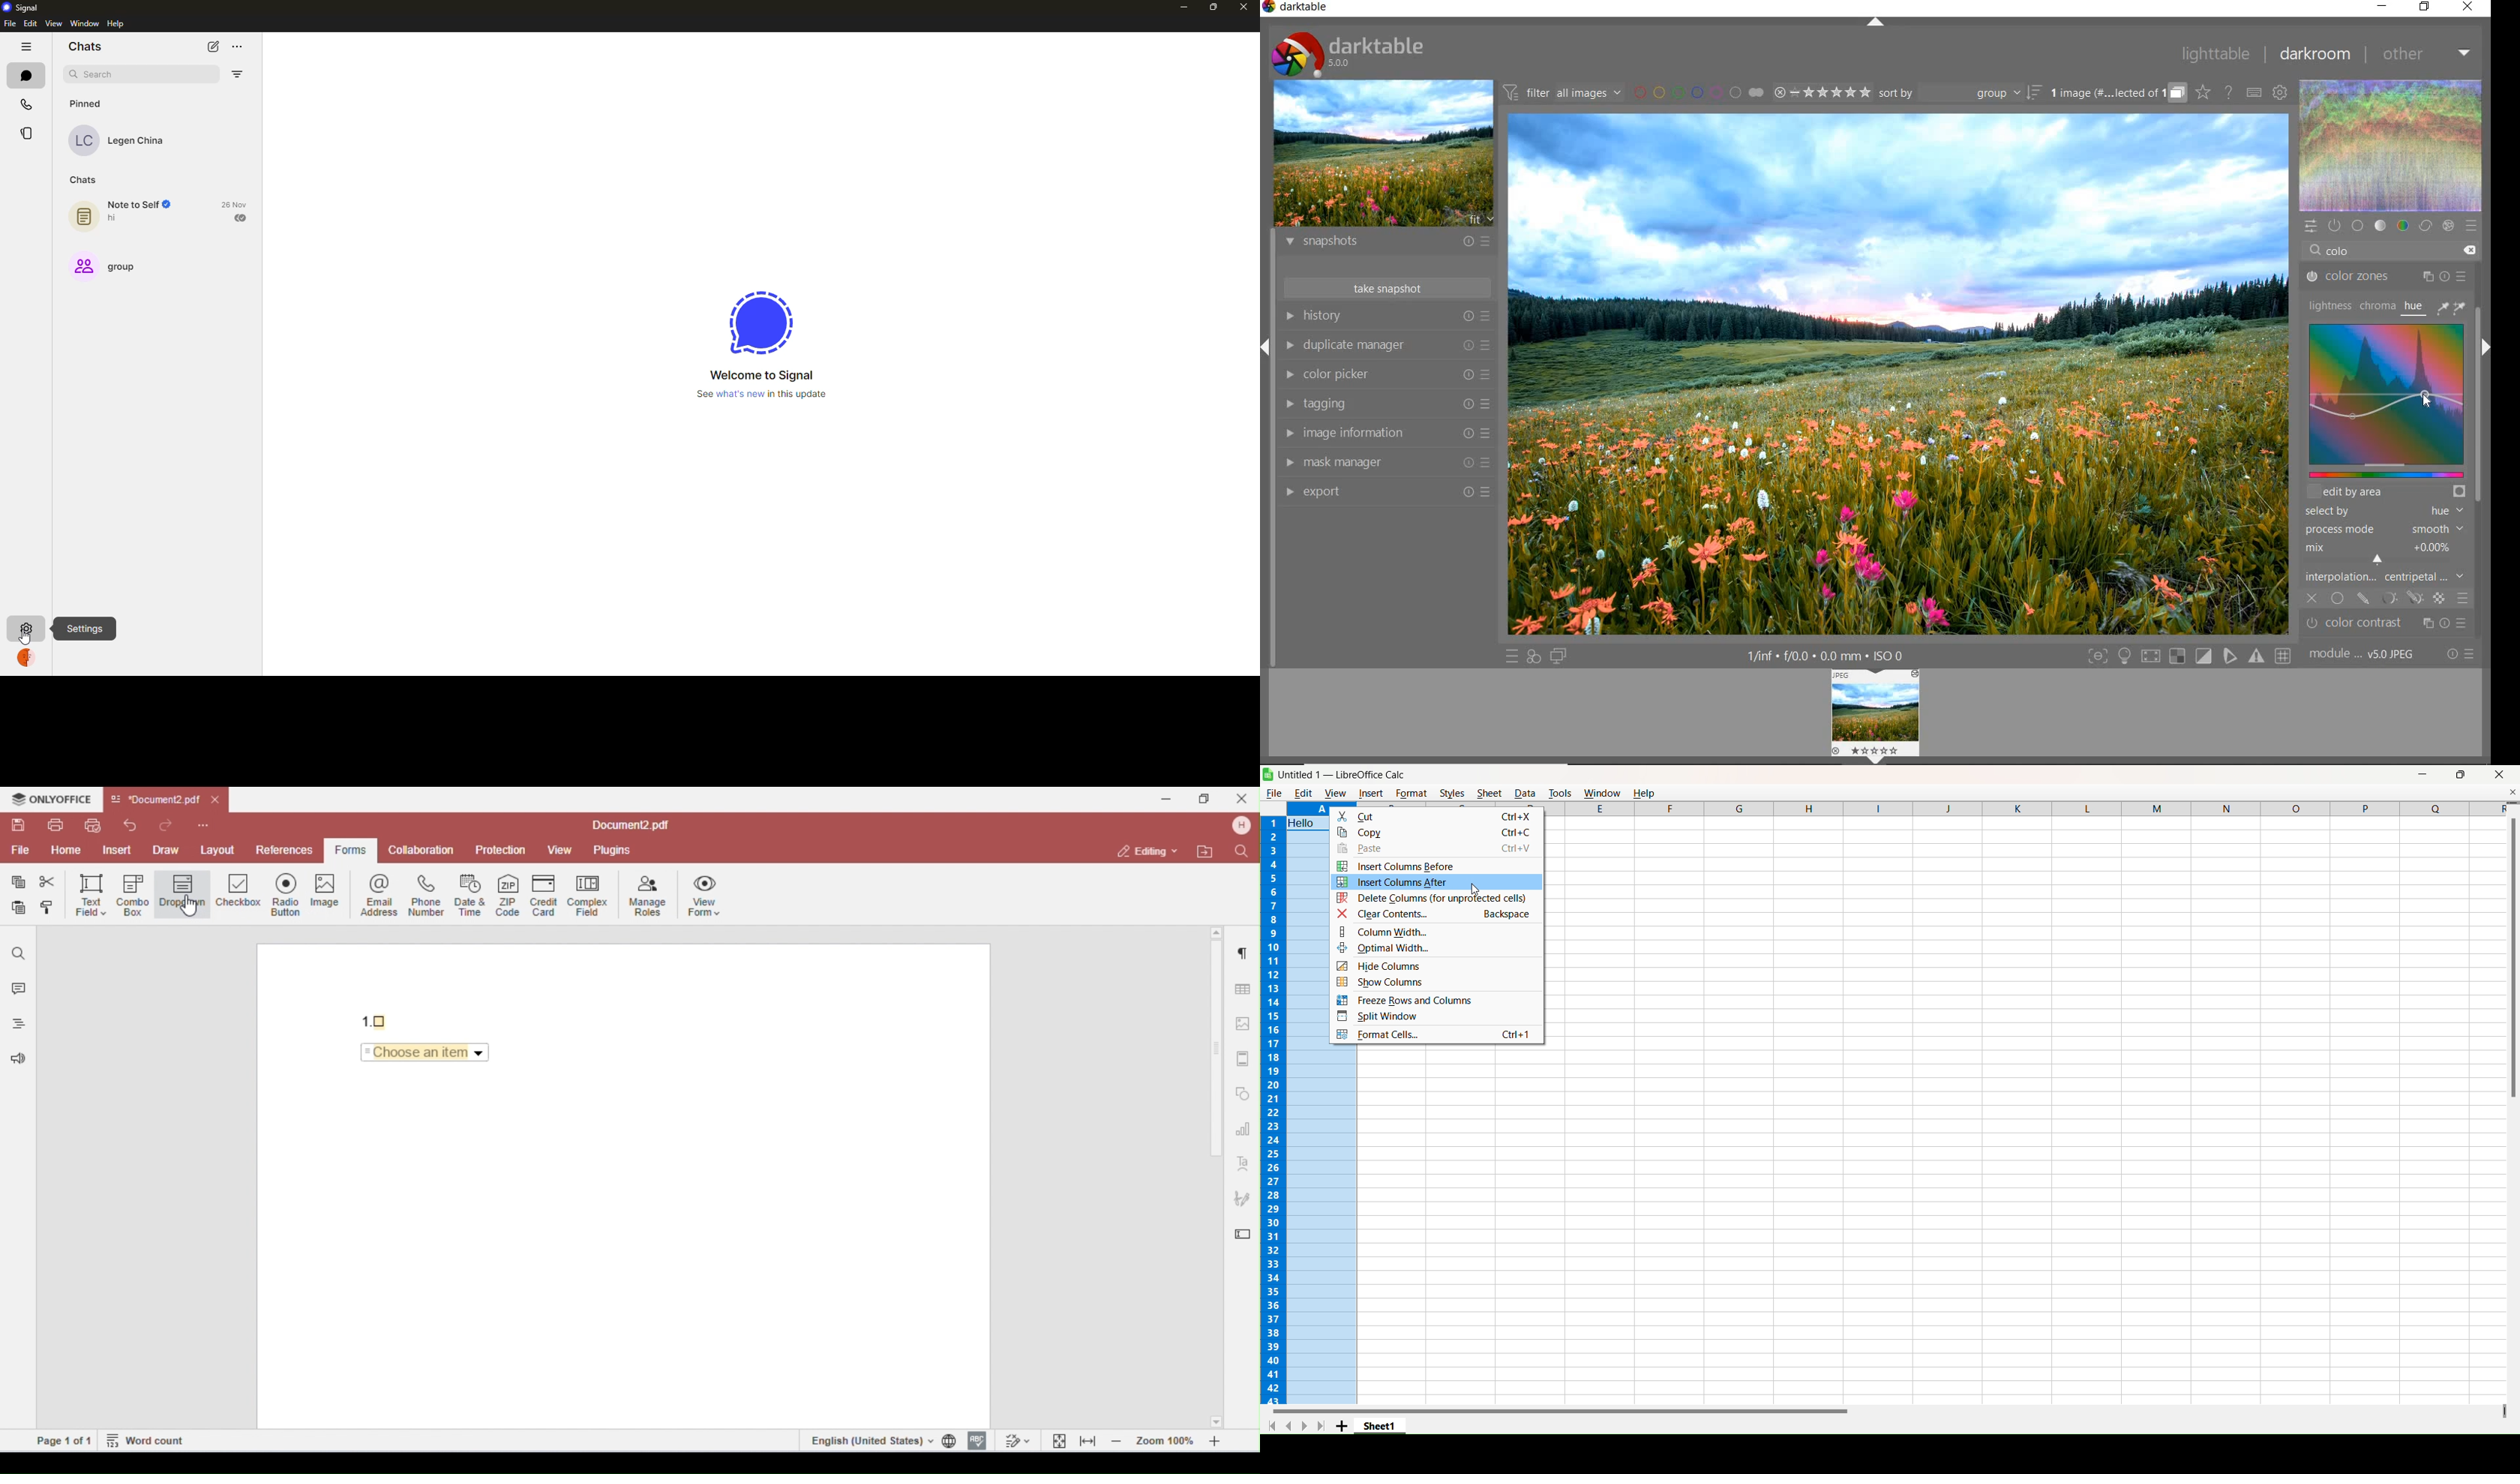  What do you see at coordinates (2448, 226) in the screenshot?
I see `effect` at bounding box center [2448, 226].